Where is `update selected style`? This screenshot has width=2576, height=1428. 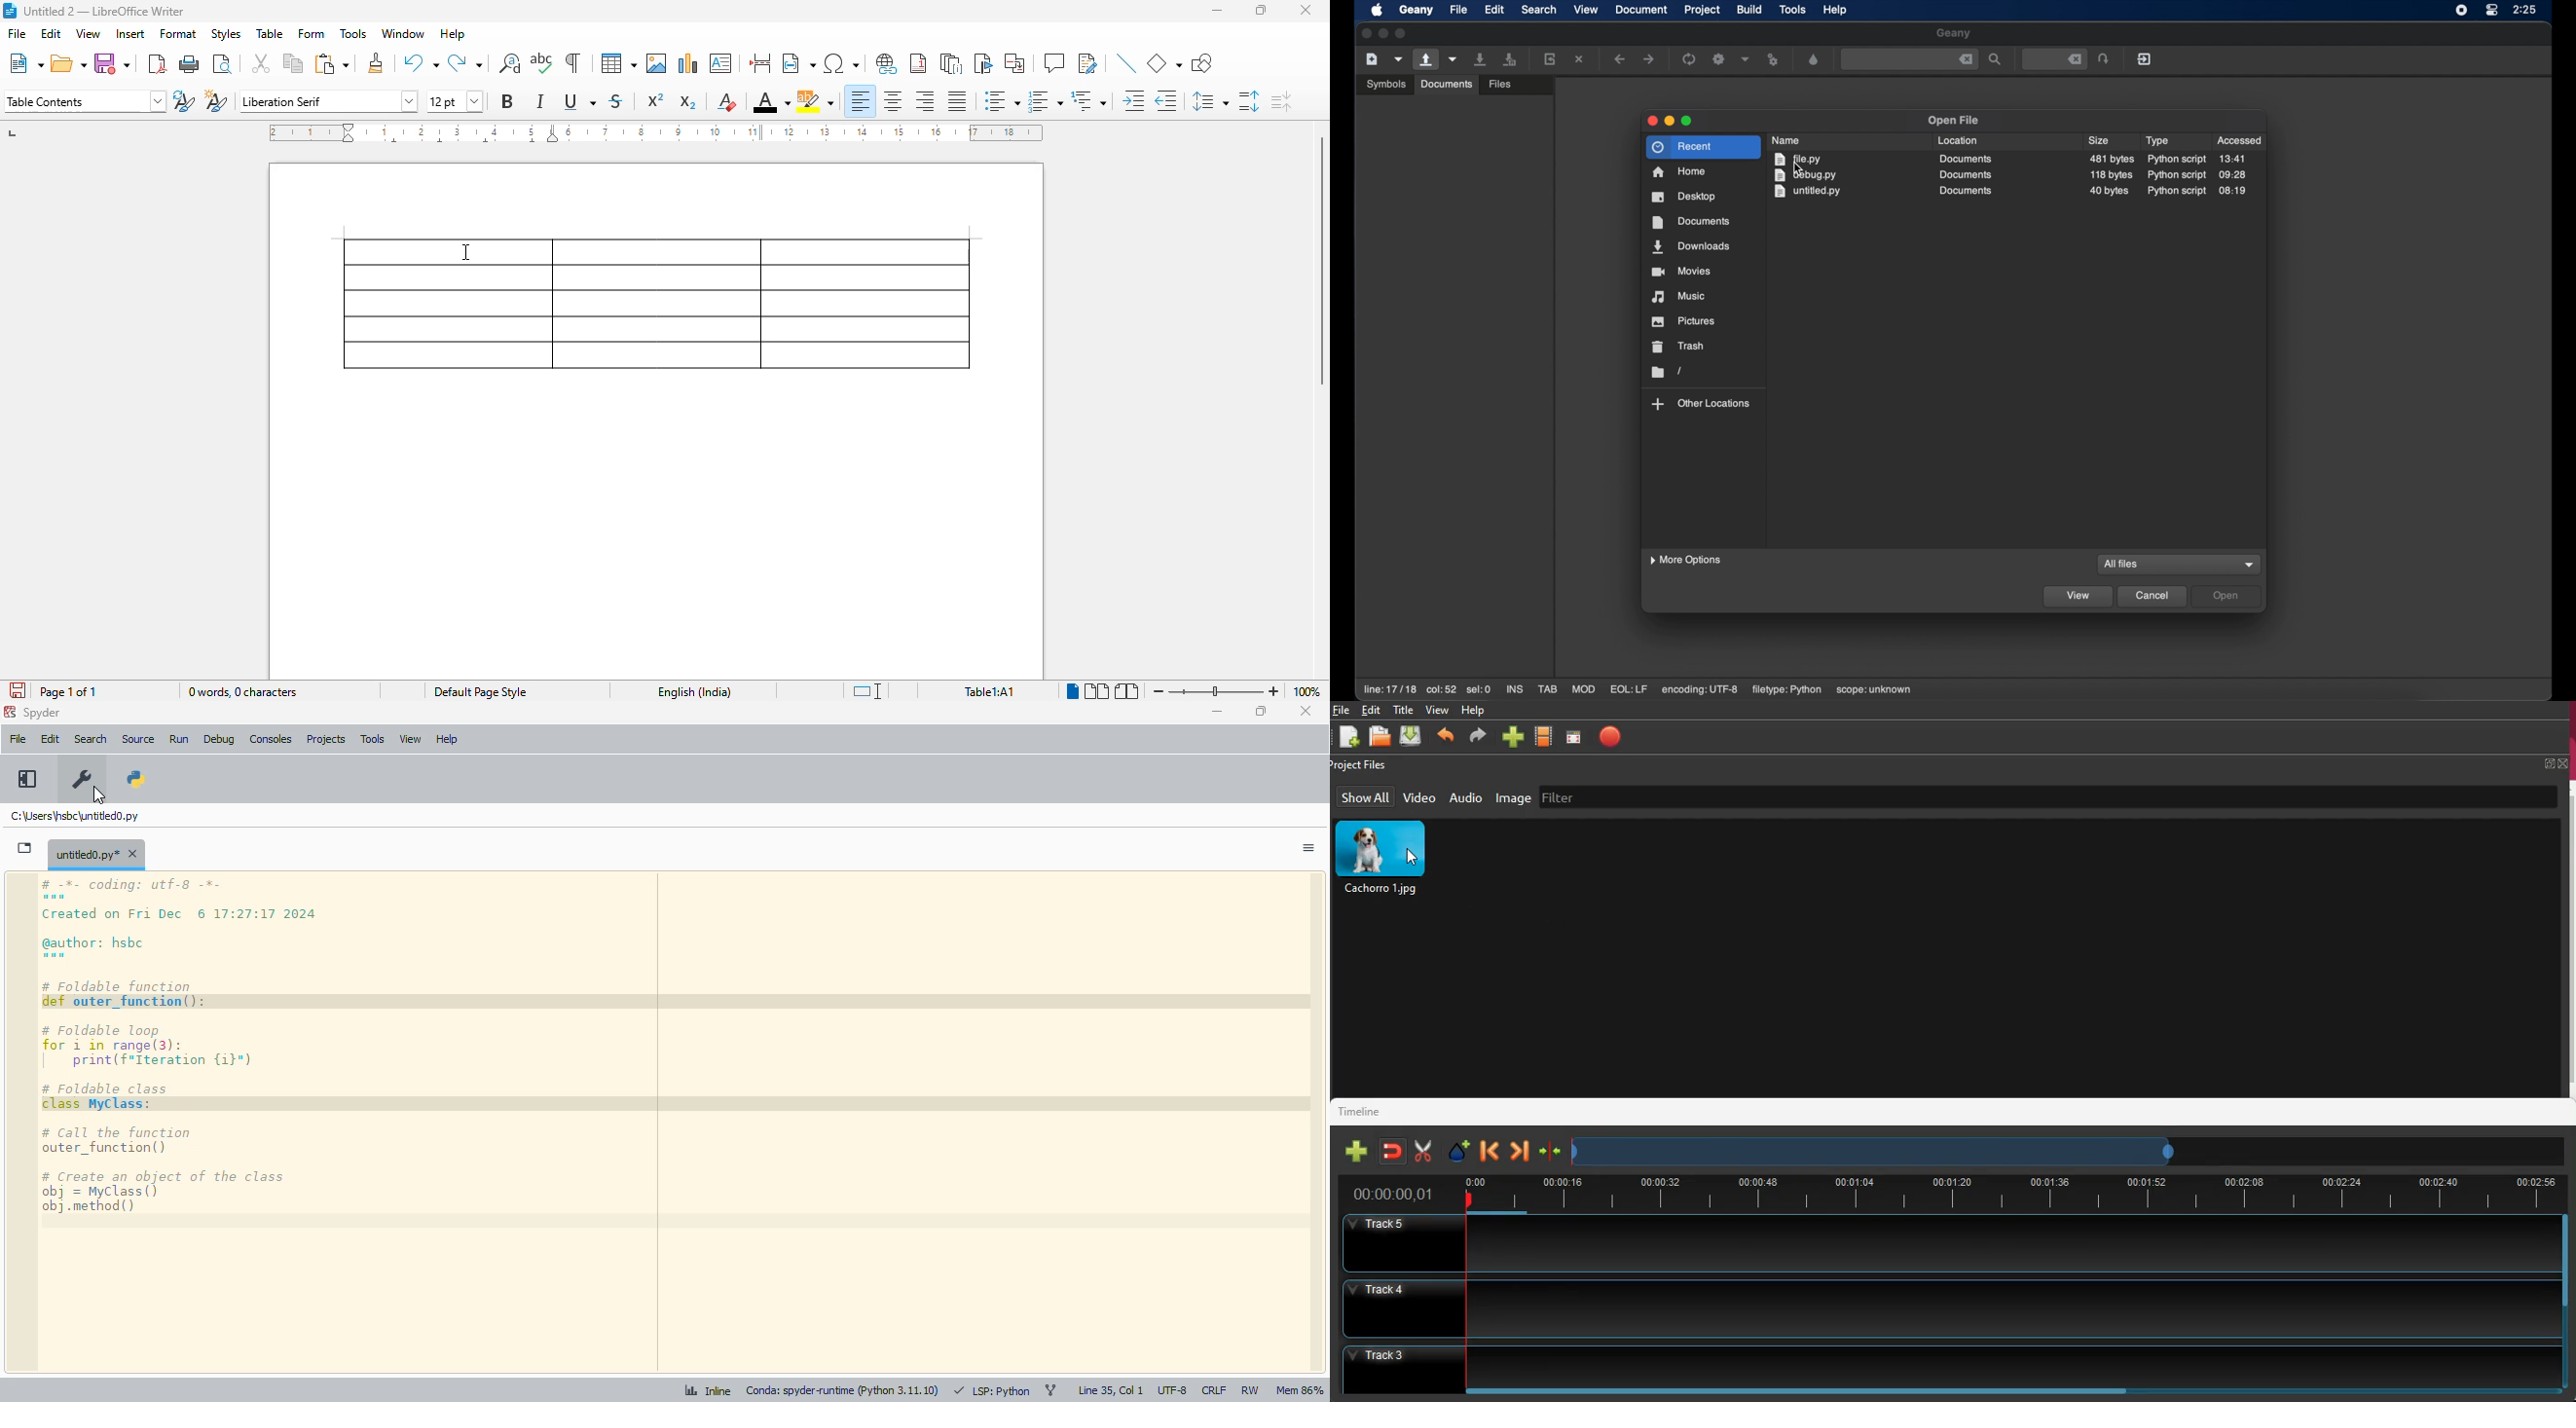 update selected style is located at coordinates (184, 100).